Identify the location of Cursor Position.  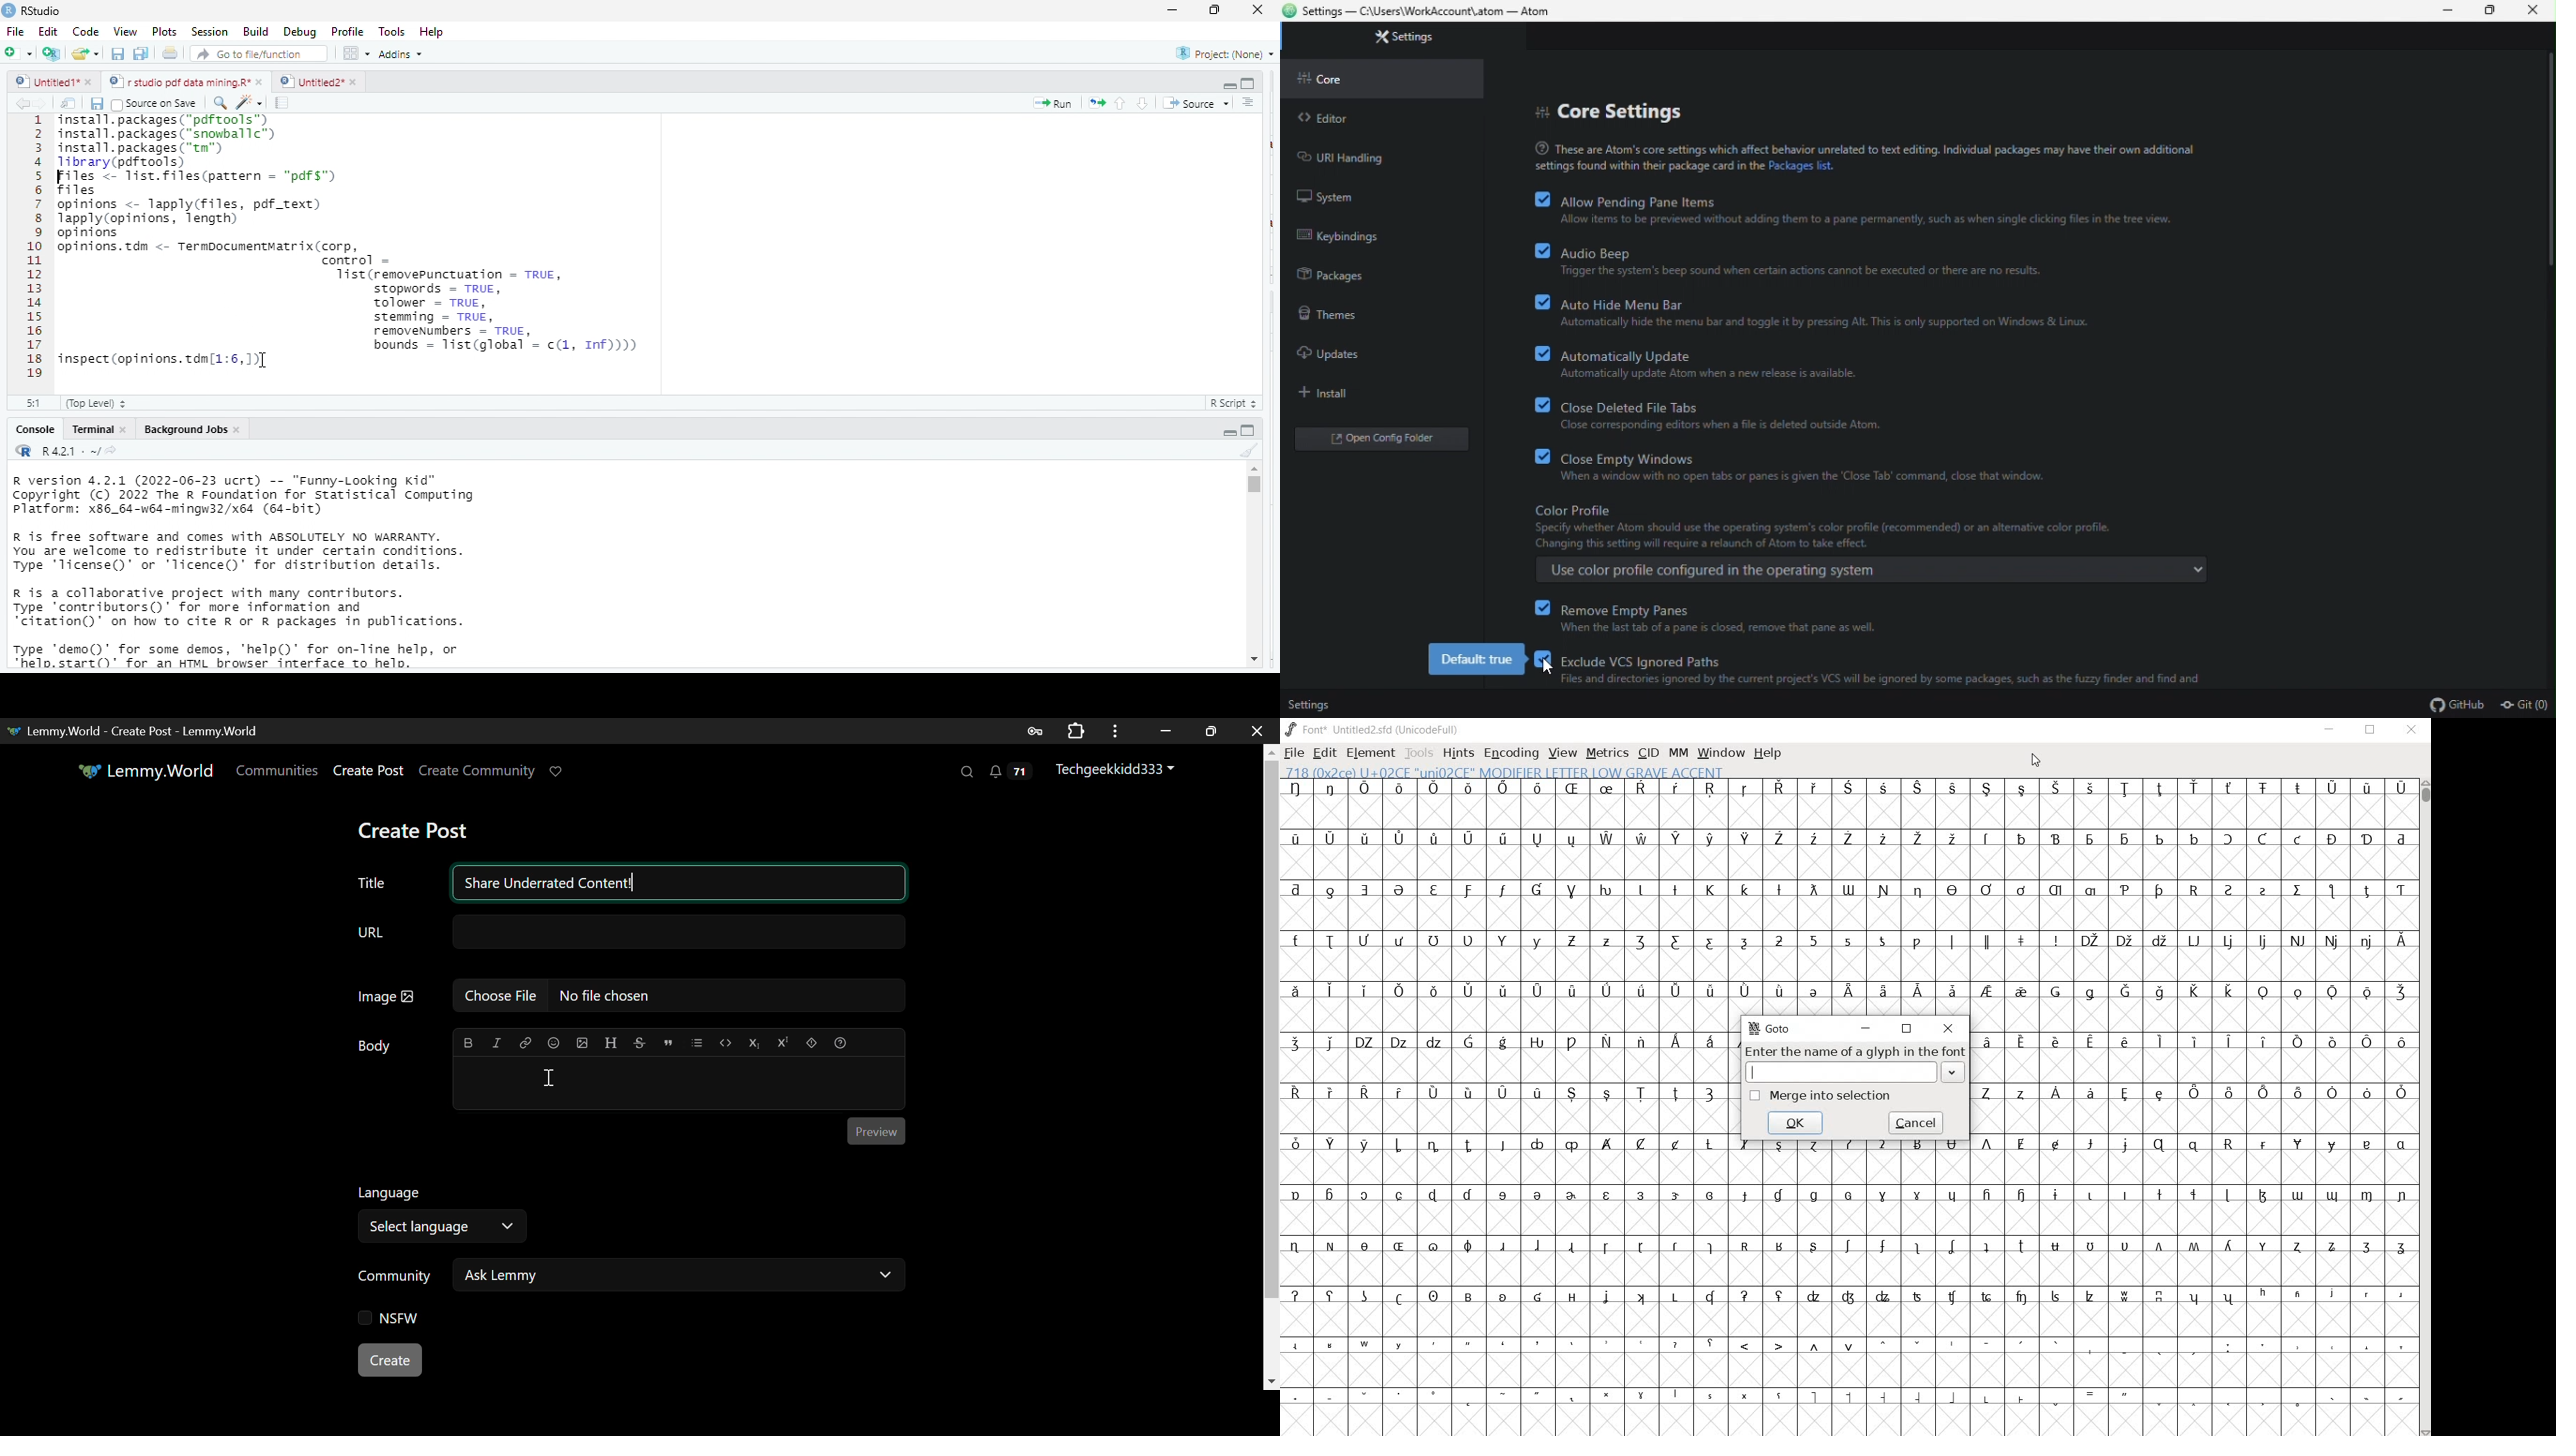
(549, 1077).